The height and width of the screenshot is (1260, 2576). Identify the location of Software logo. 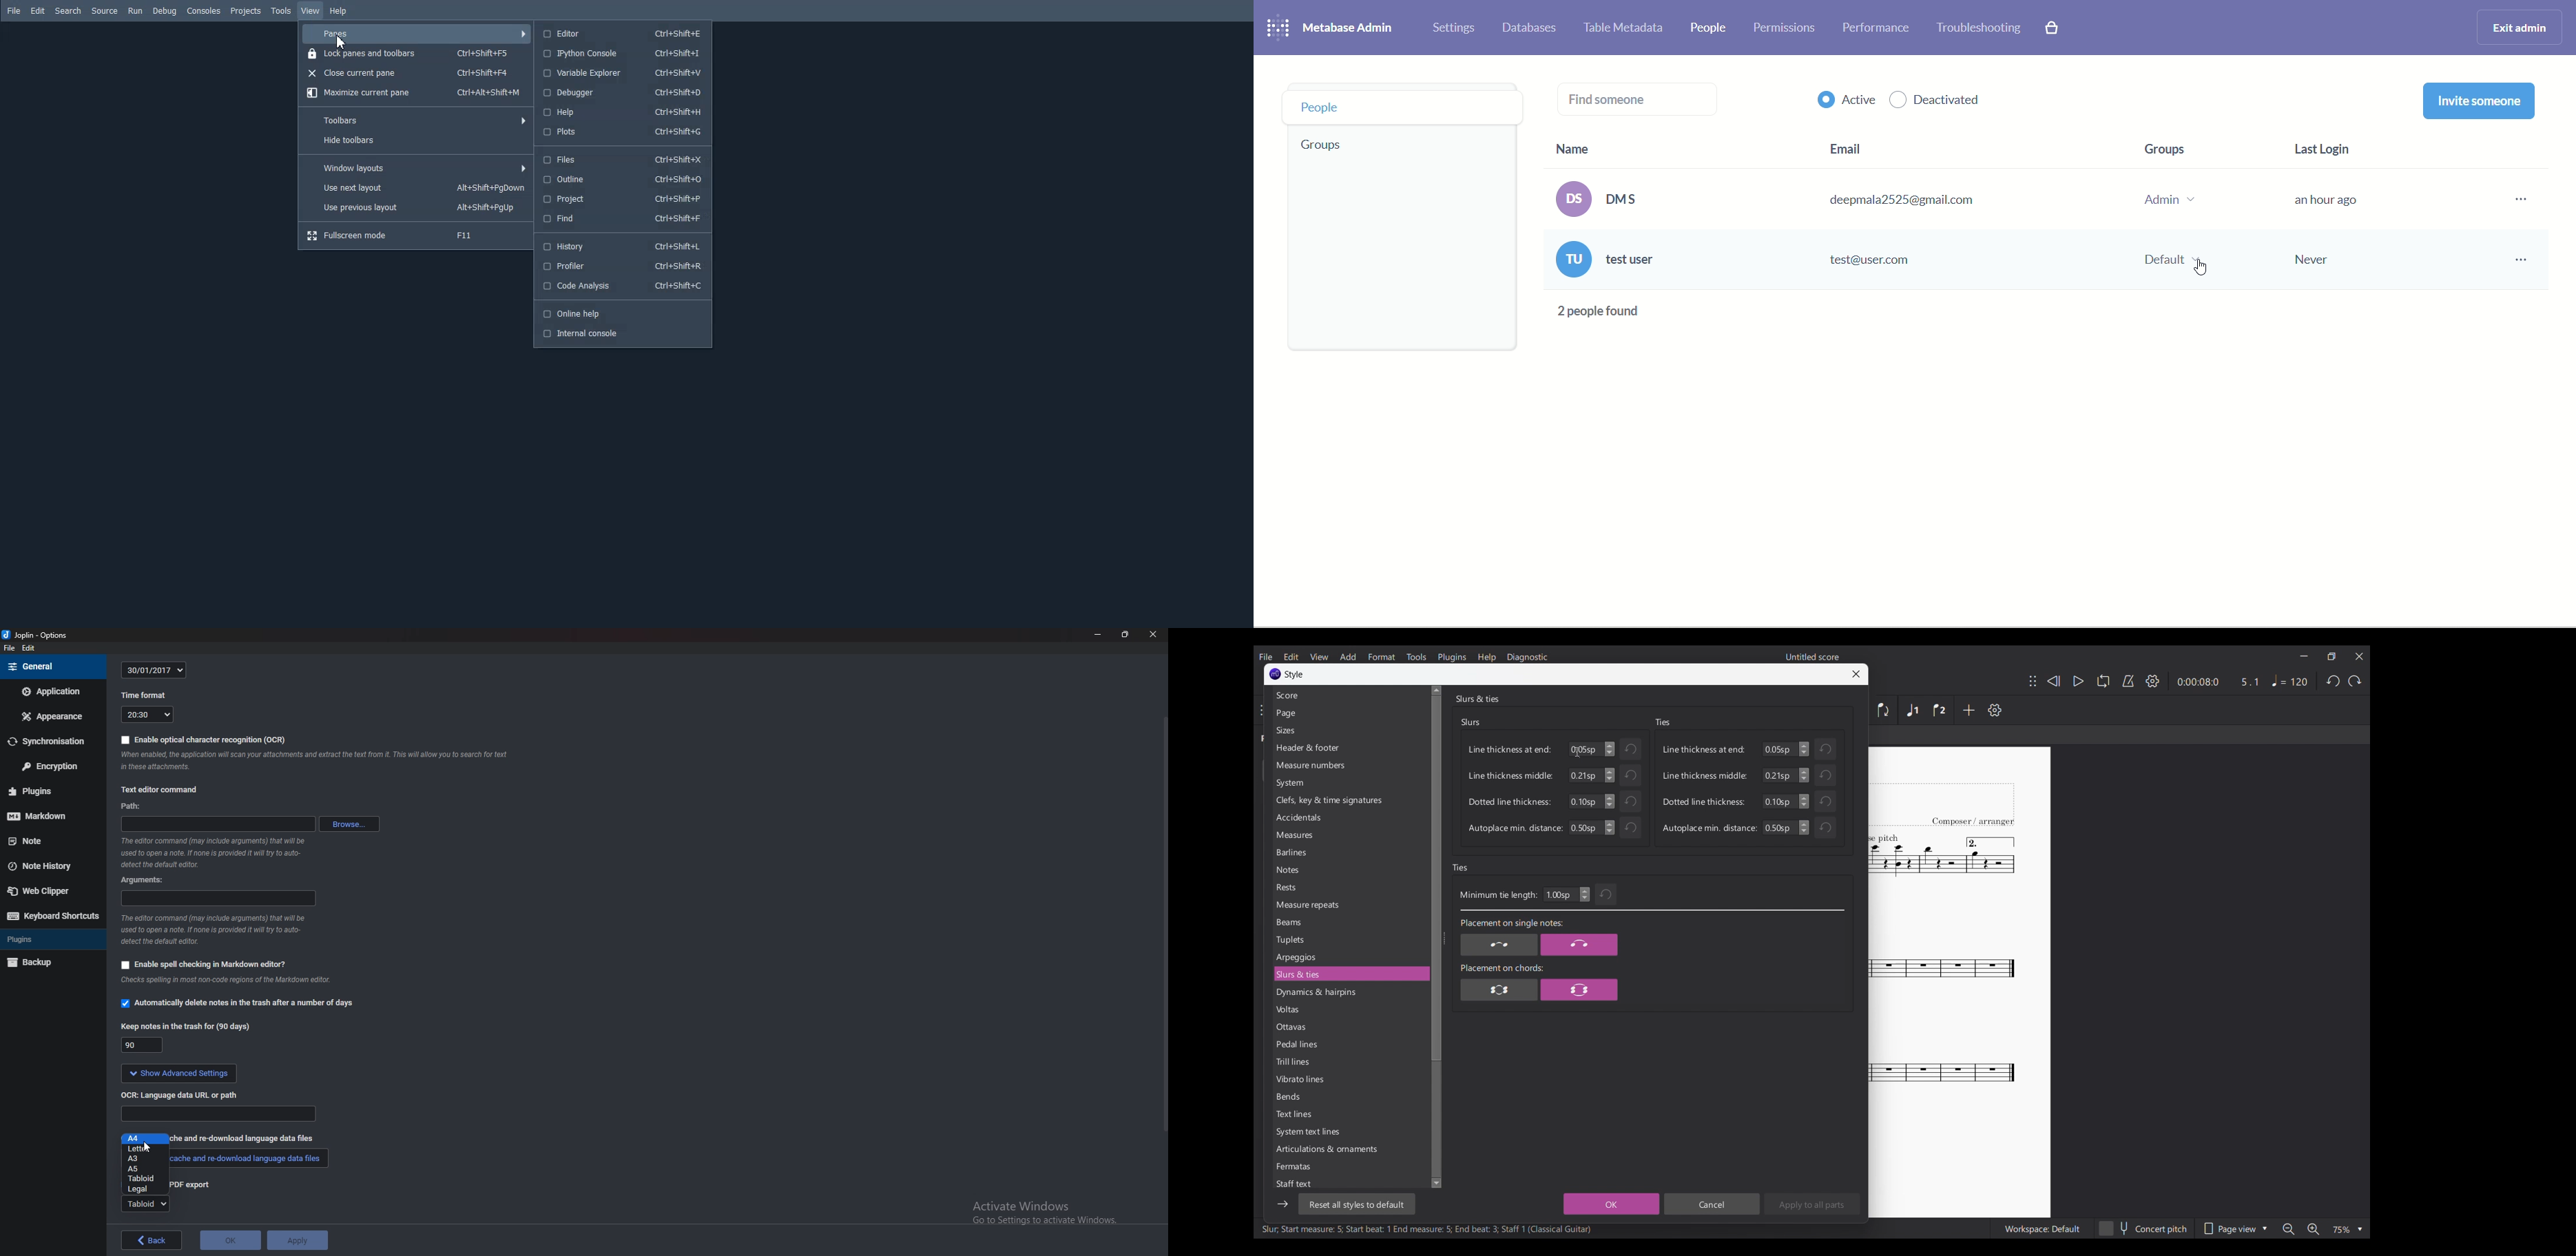
(1275, 674).